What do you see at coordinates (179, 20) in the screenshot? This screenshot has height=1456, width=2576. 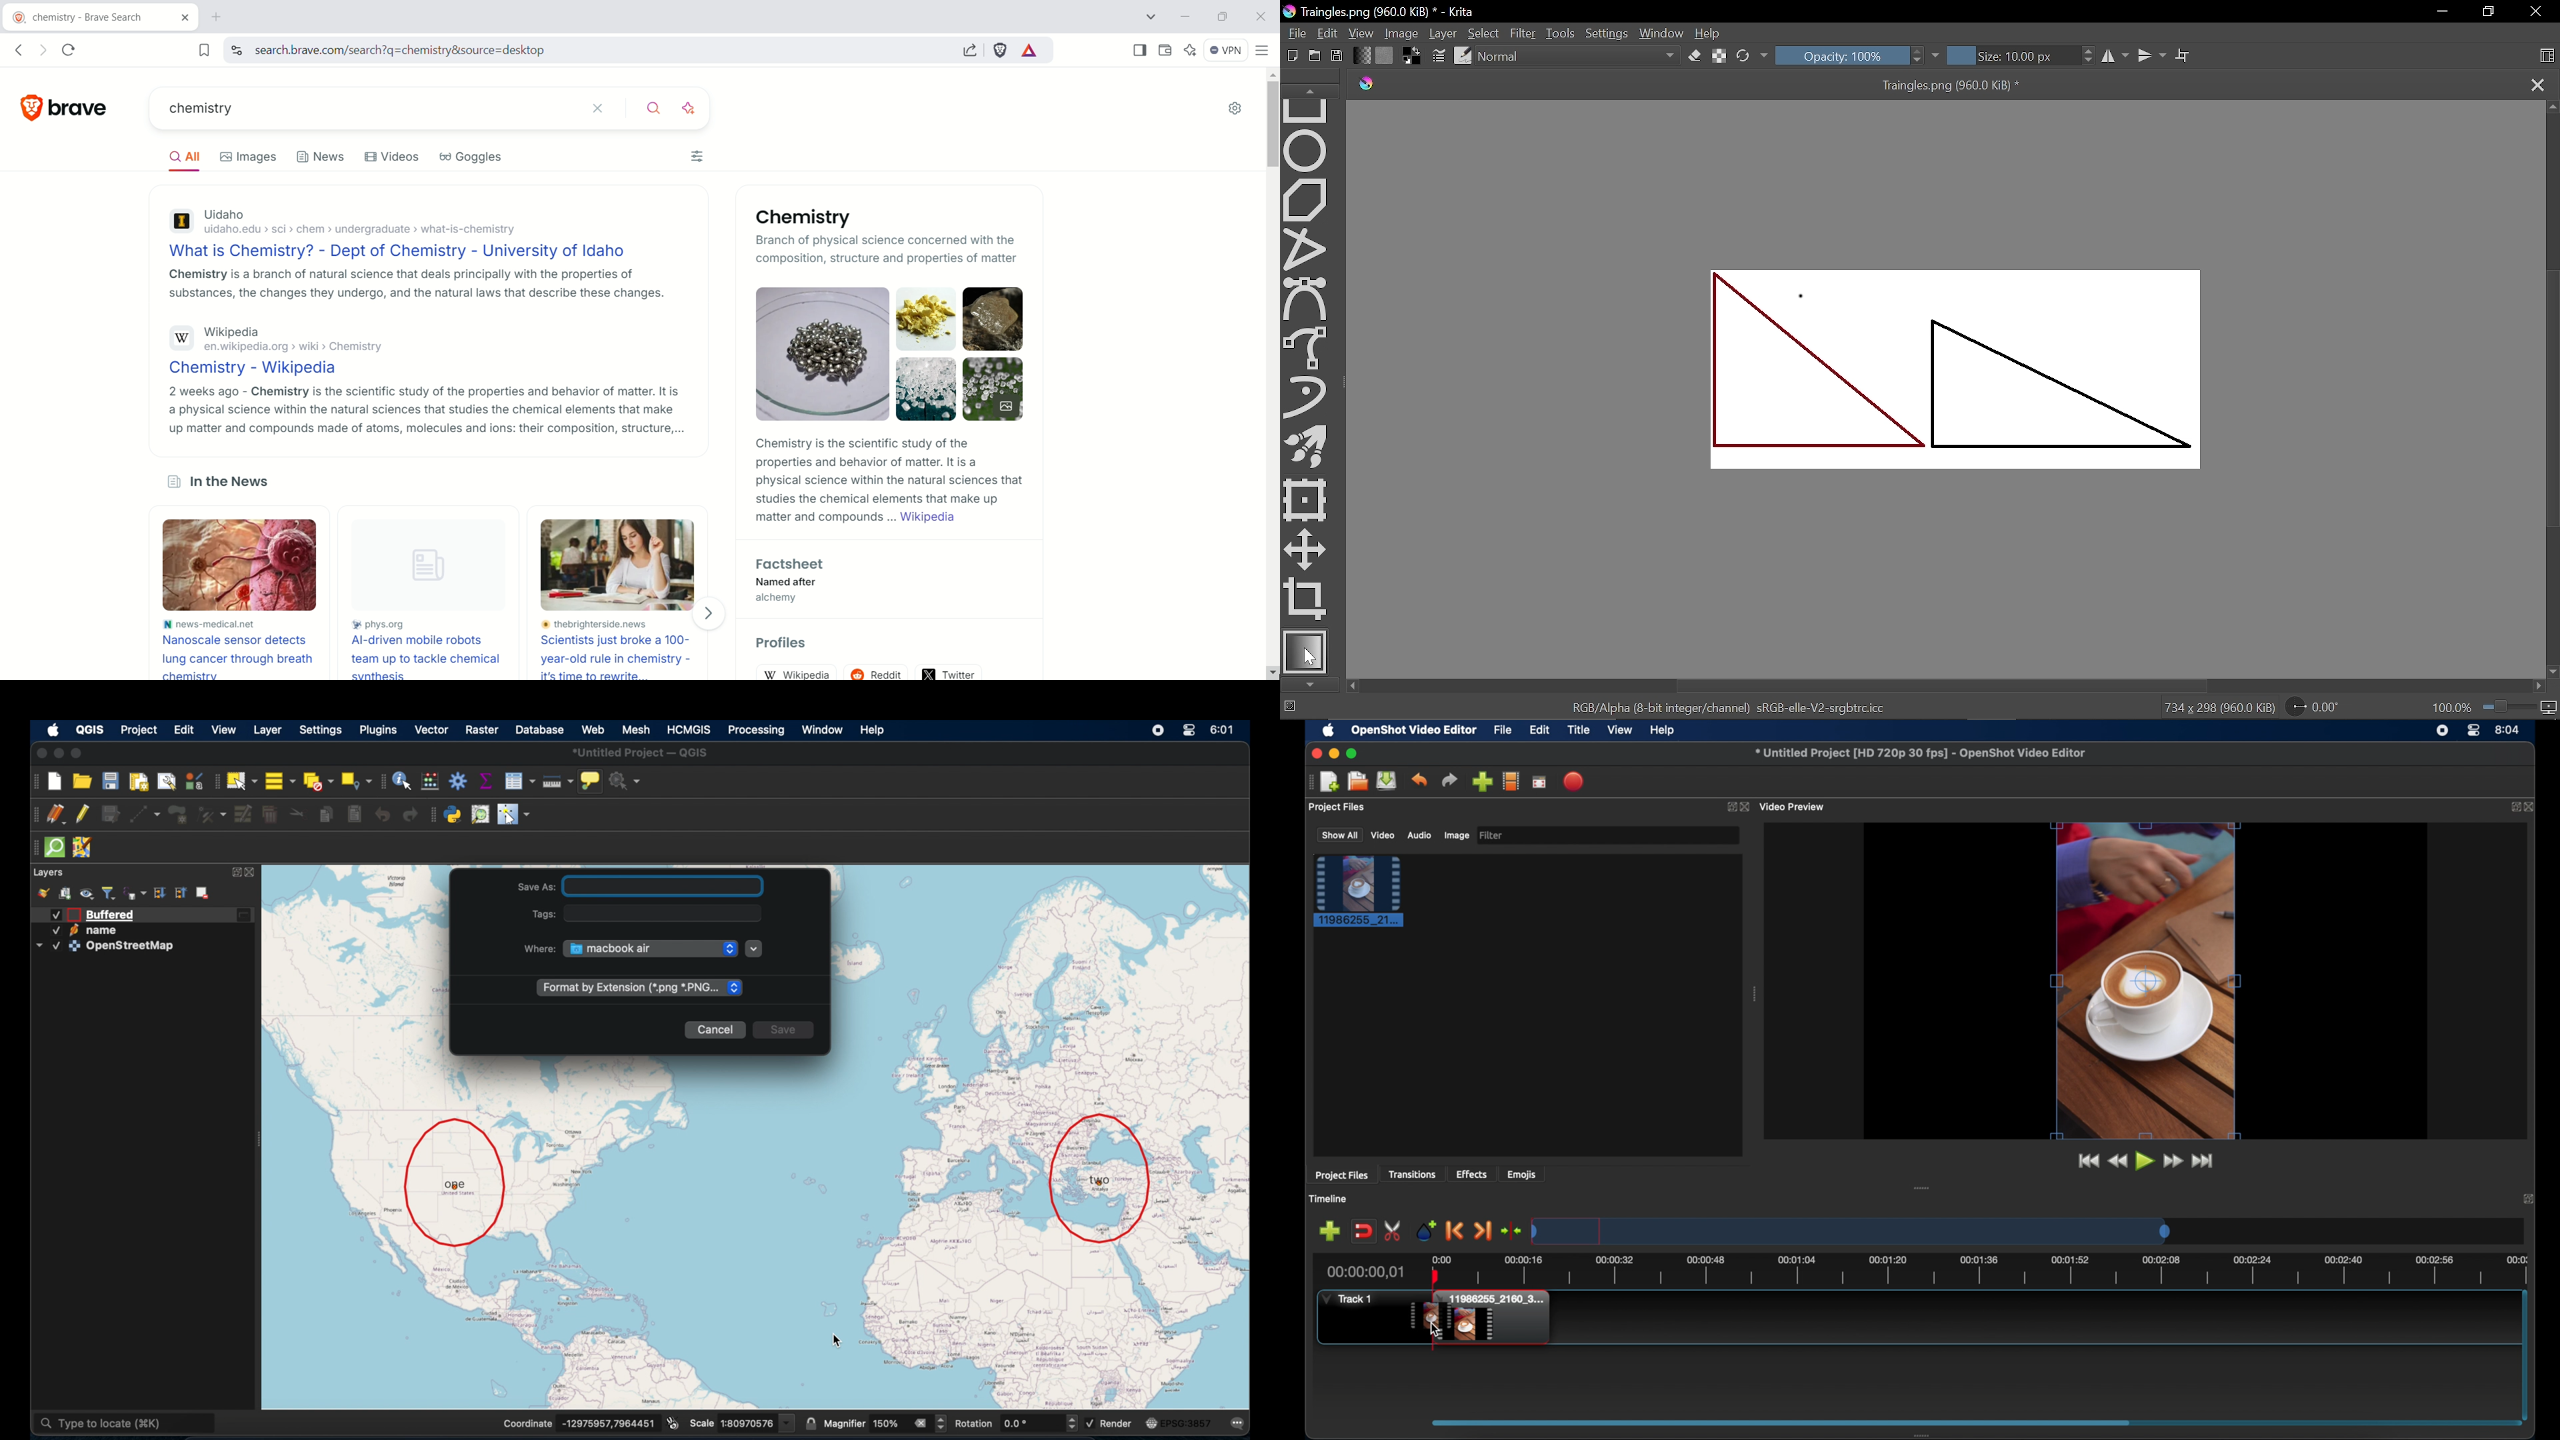 I see `close` at bounding box center [179, 20].